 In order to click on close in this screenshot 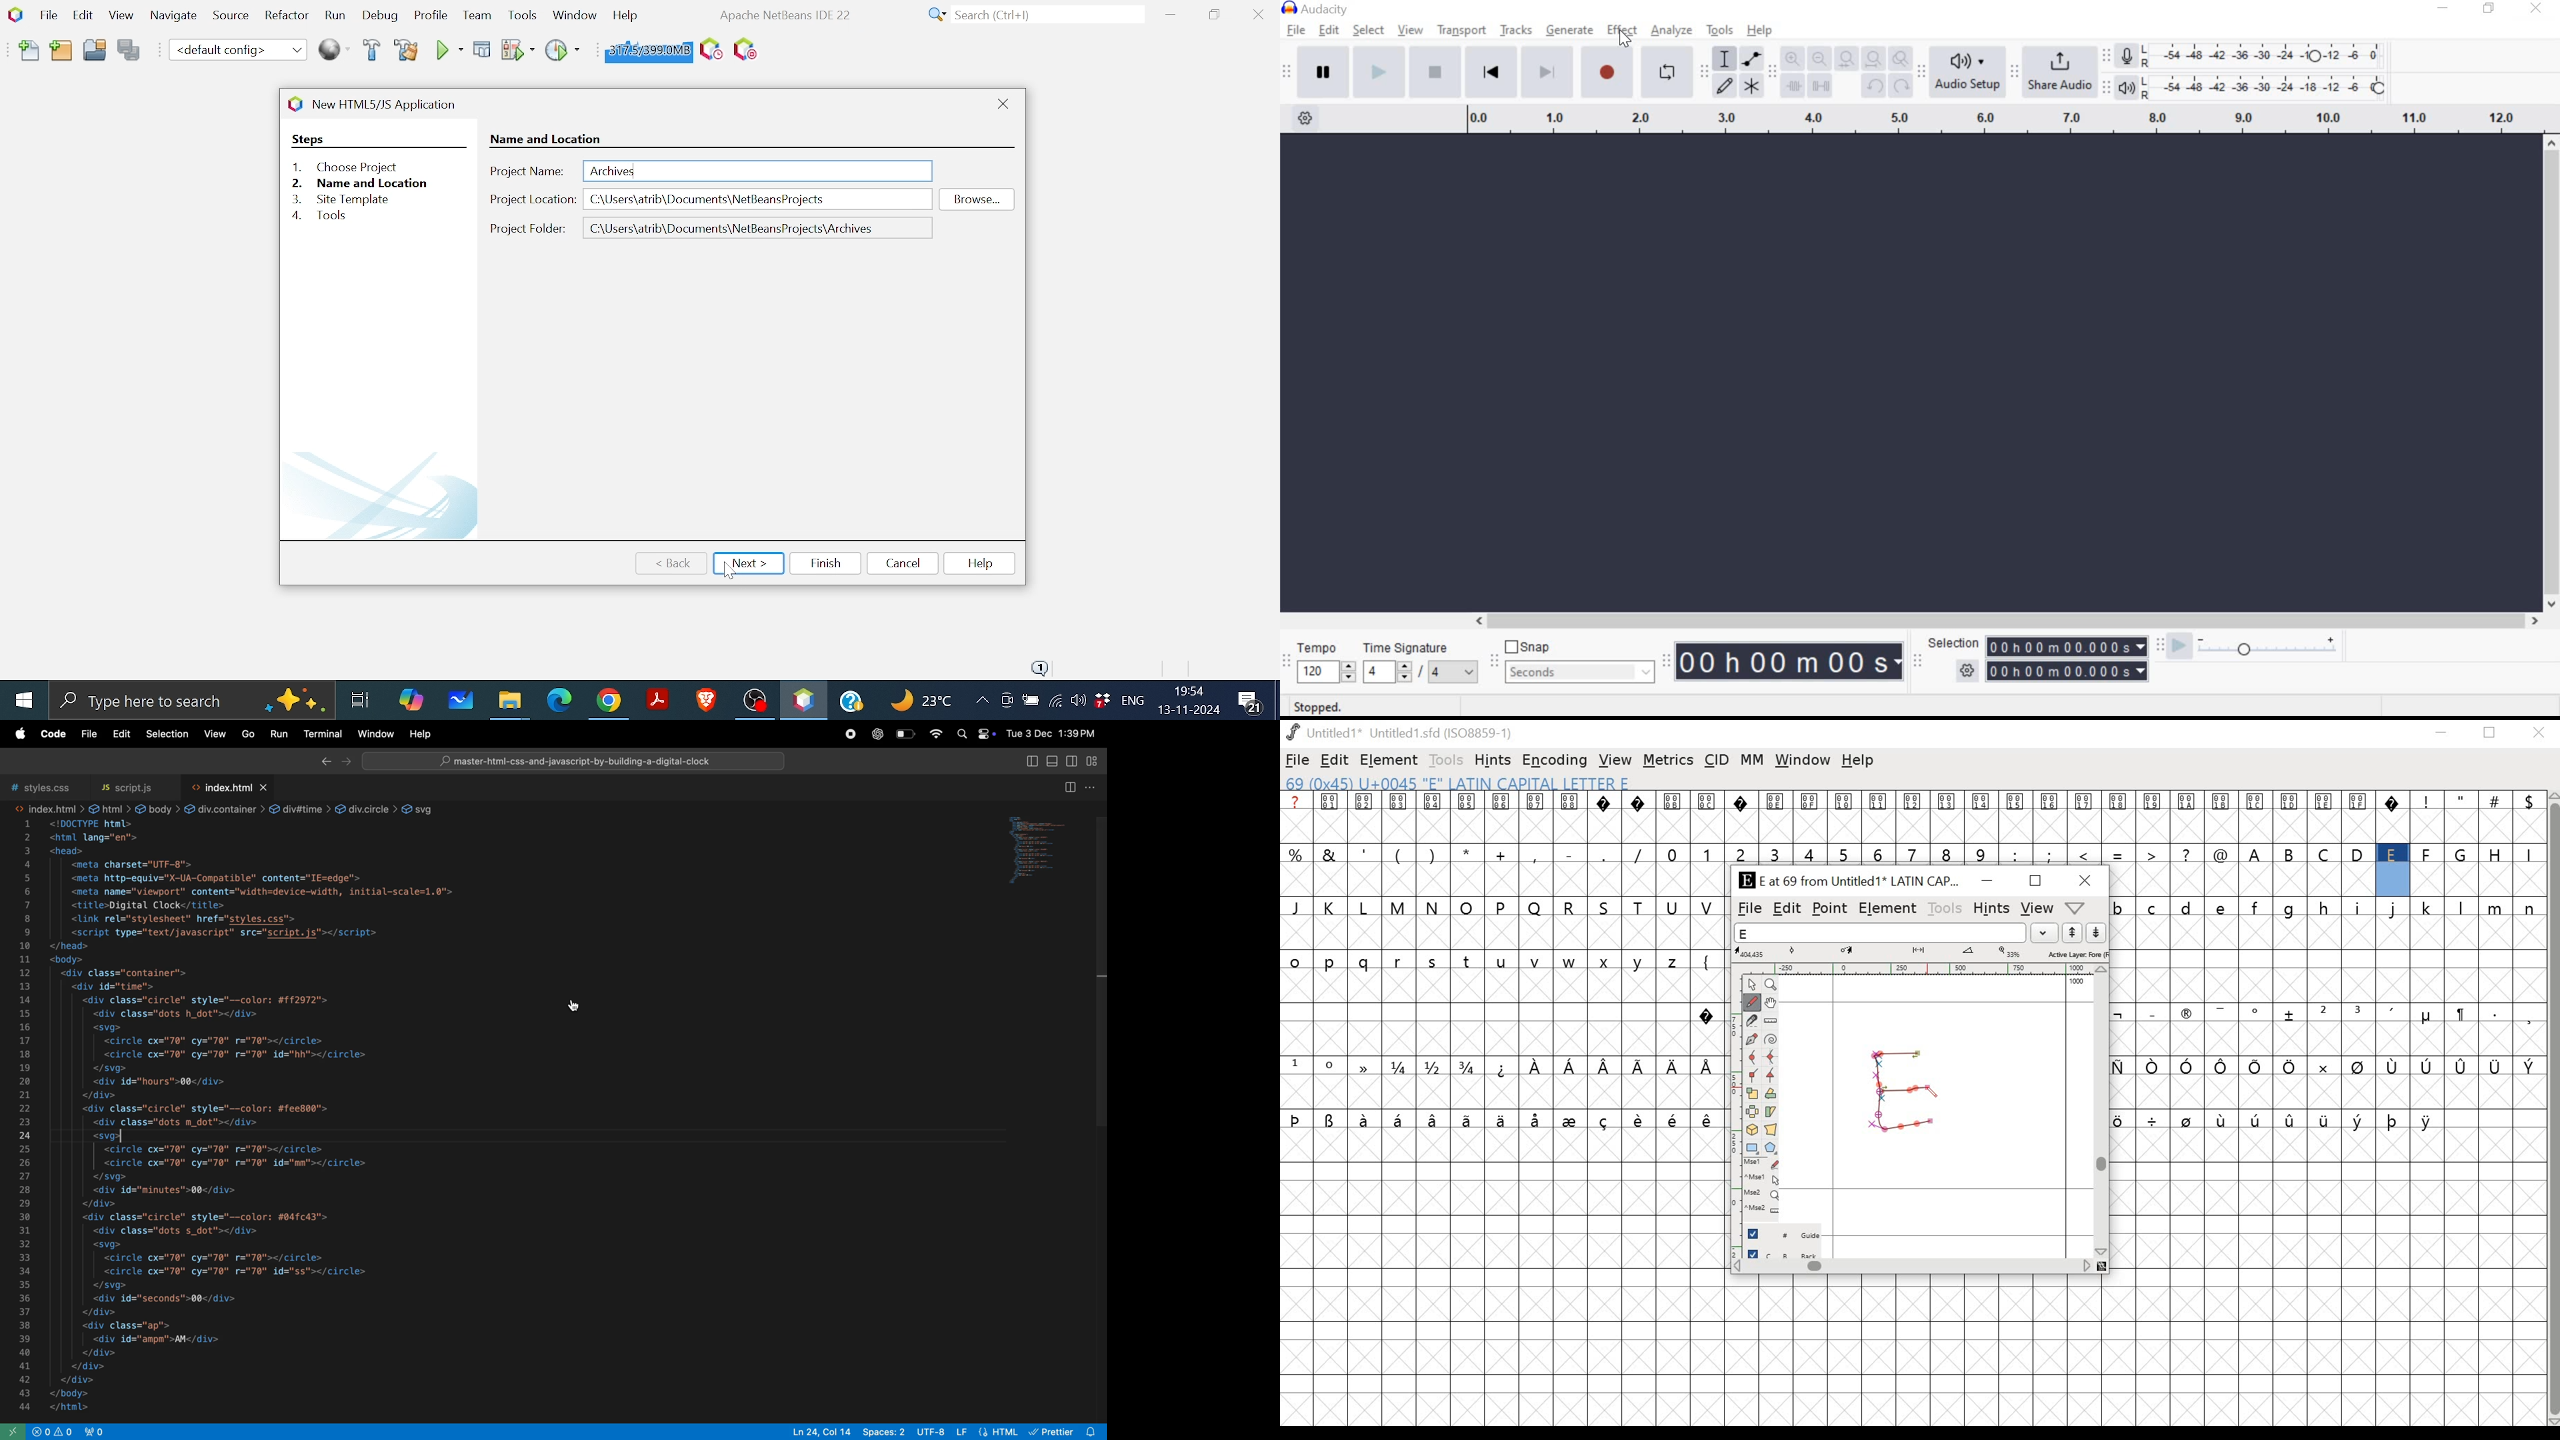, I will do `click(2539, 733)`.